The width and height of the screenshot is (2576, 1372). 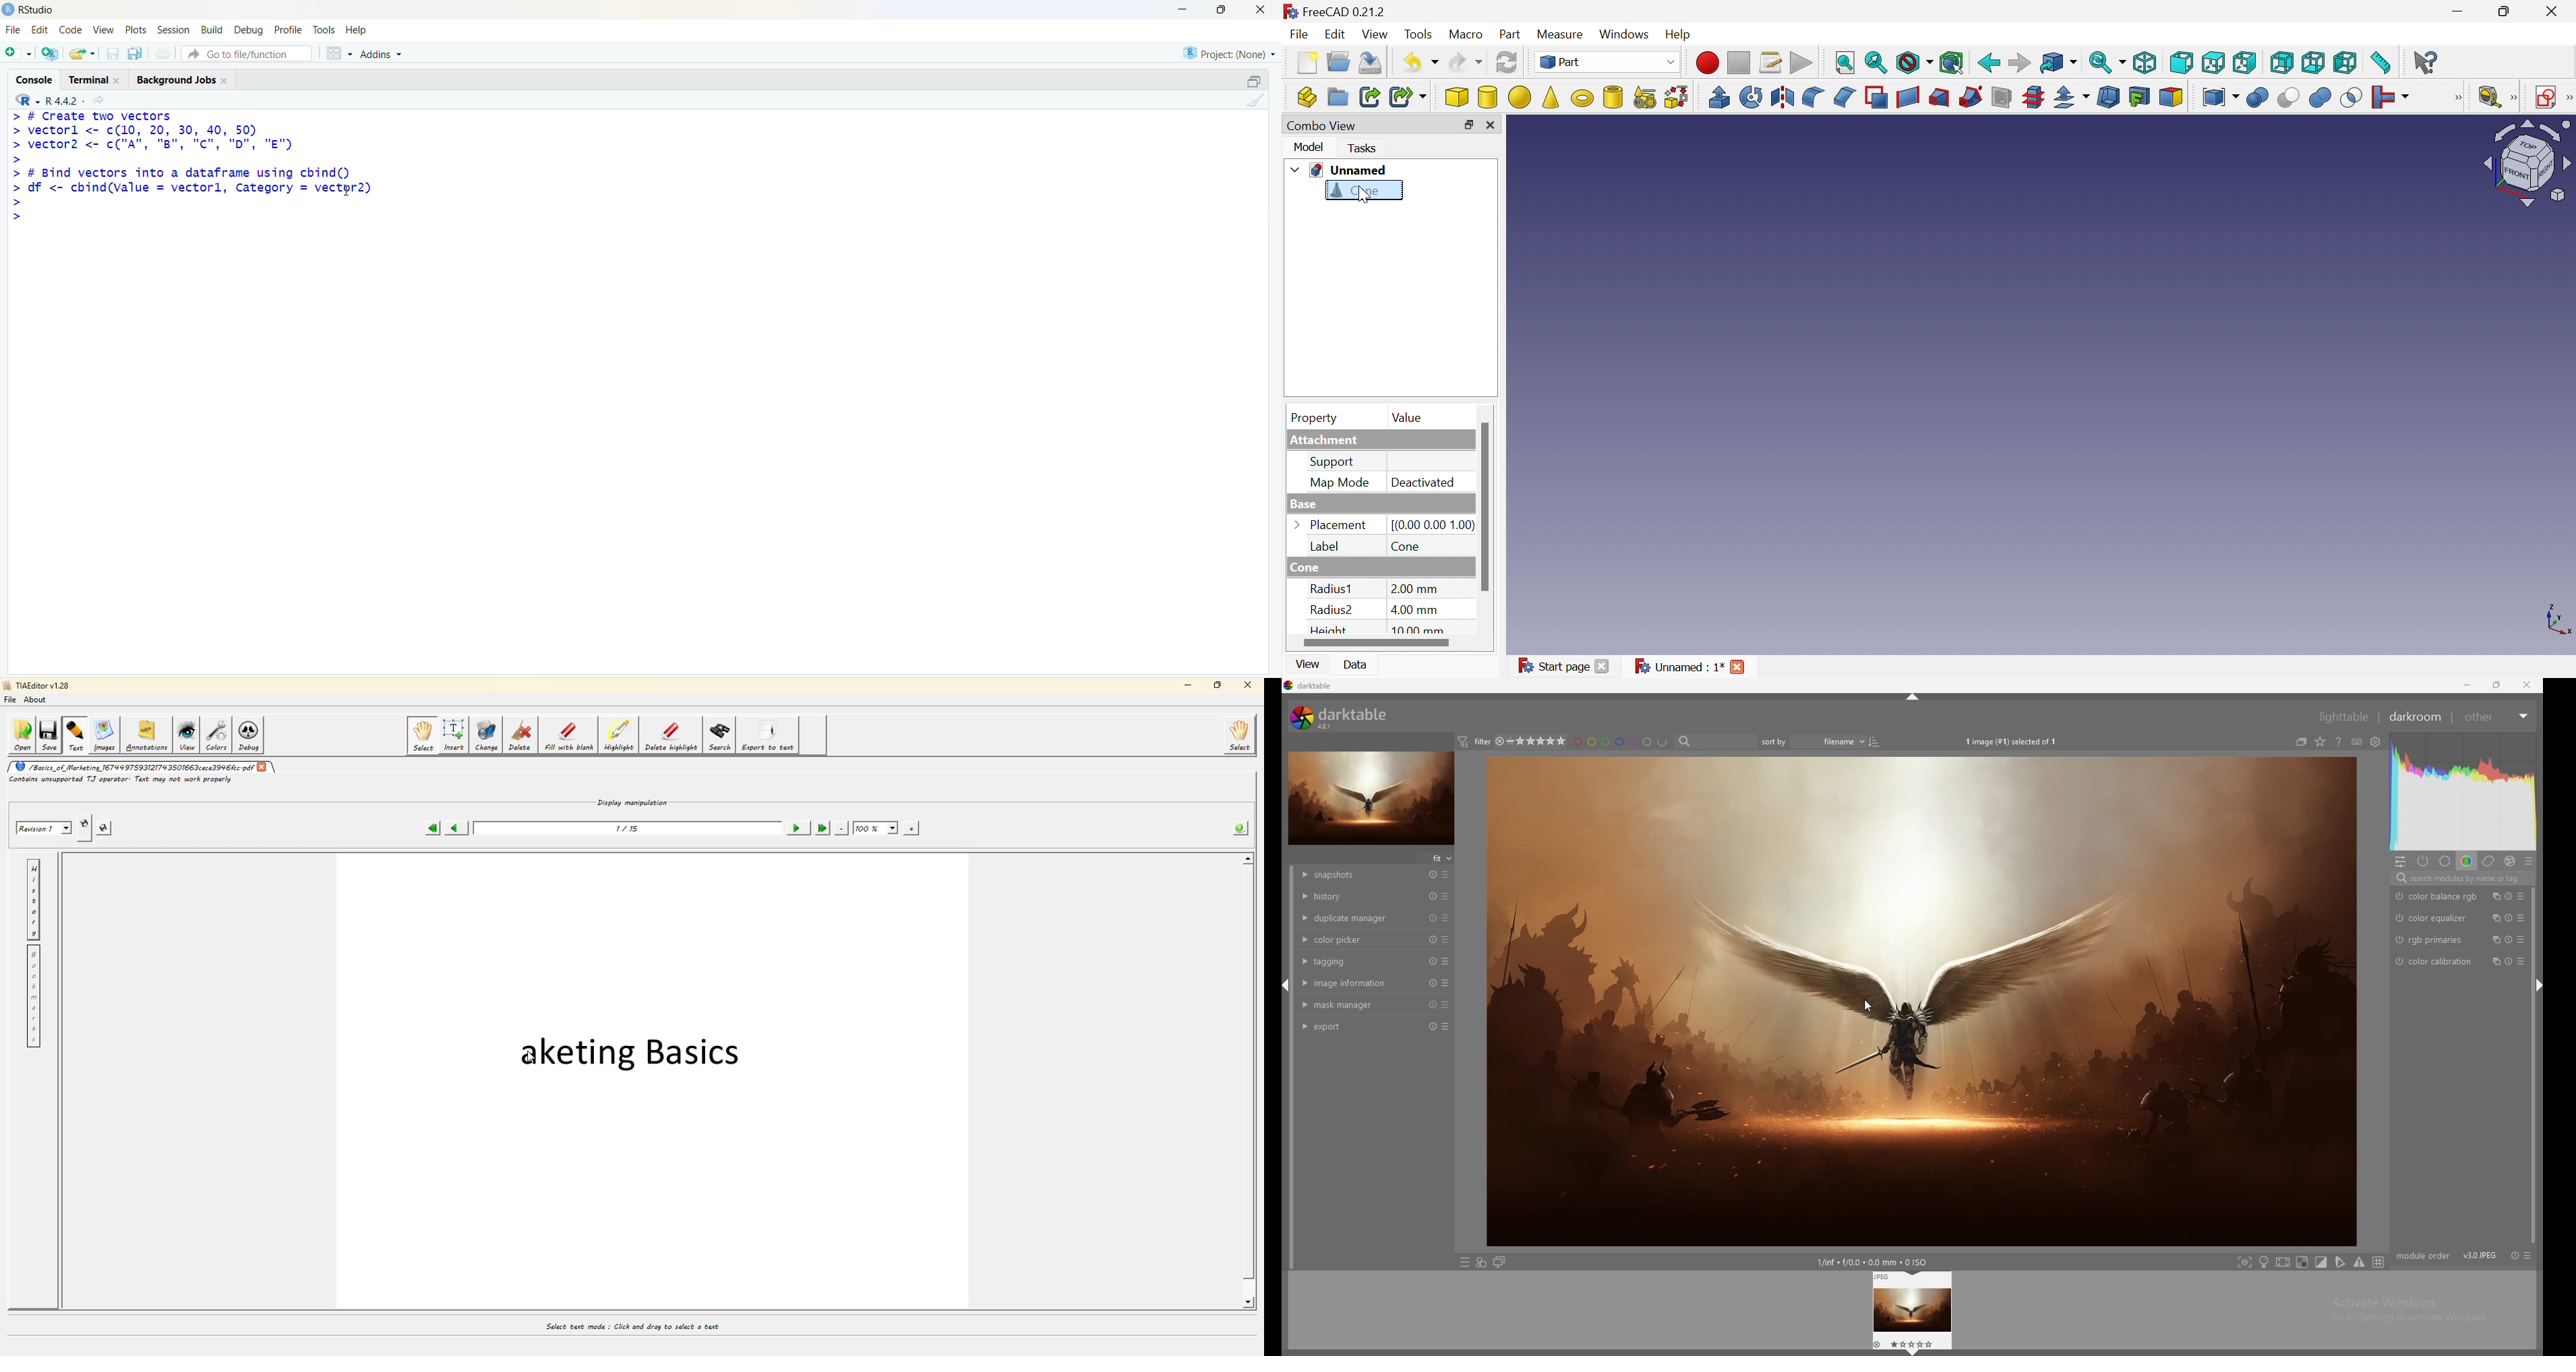 What do you see at coordinates (1493, 125) in the screenshot?
I see `Close` at bounding box center [1493, 125].